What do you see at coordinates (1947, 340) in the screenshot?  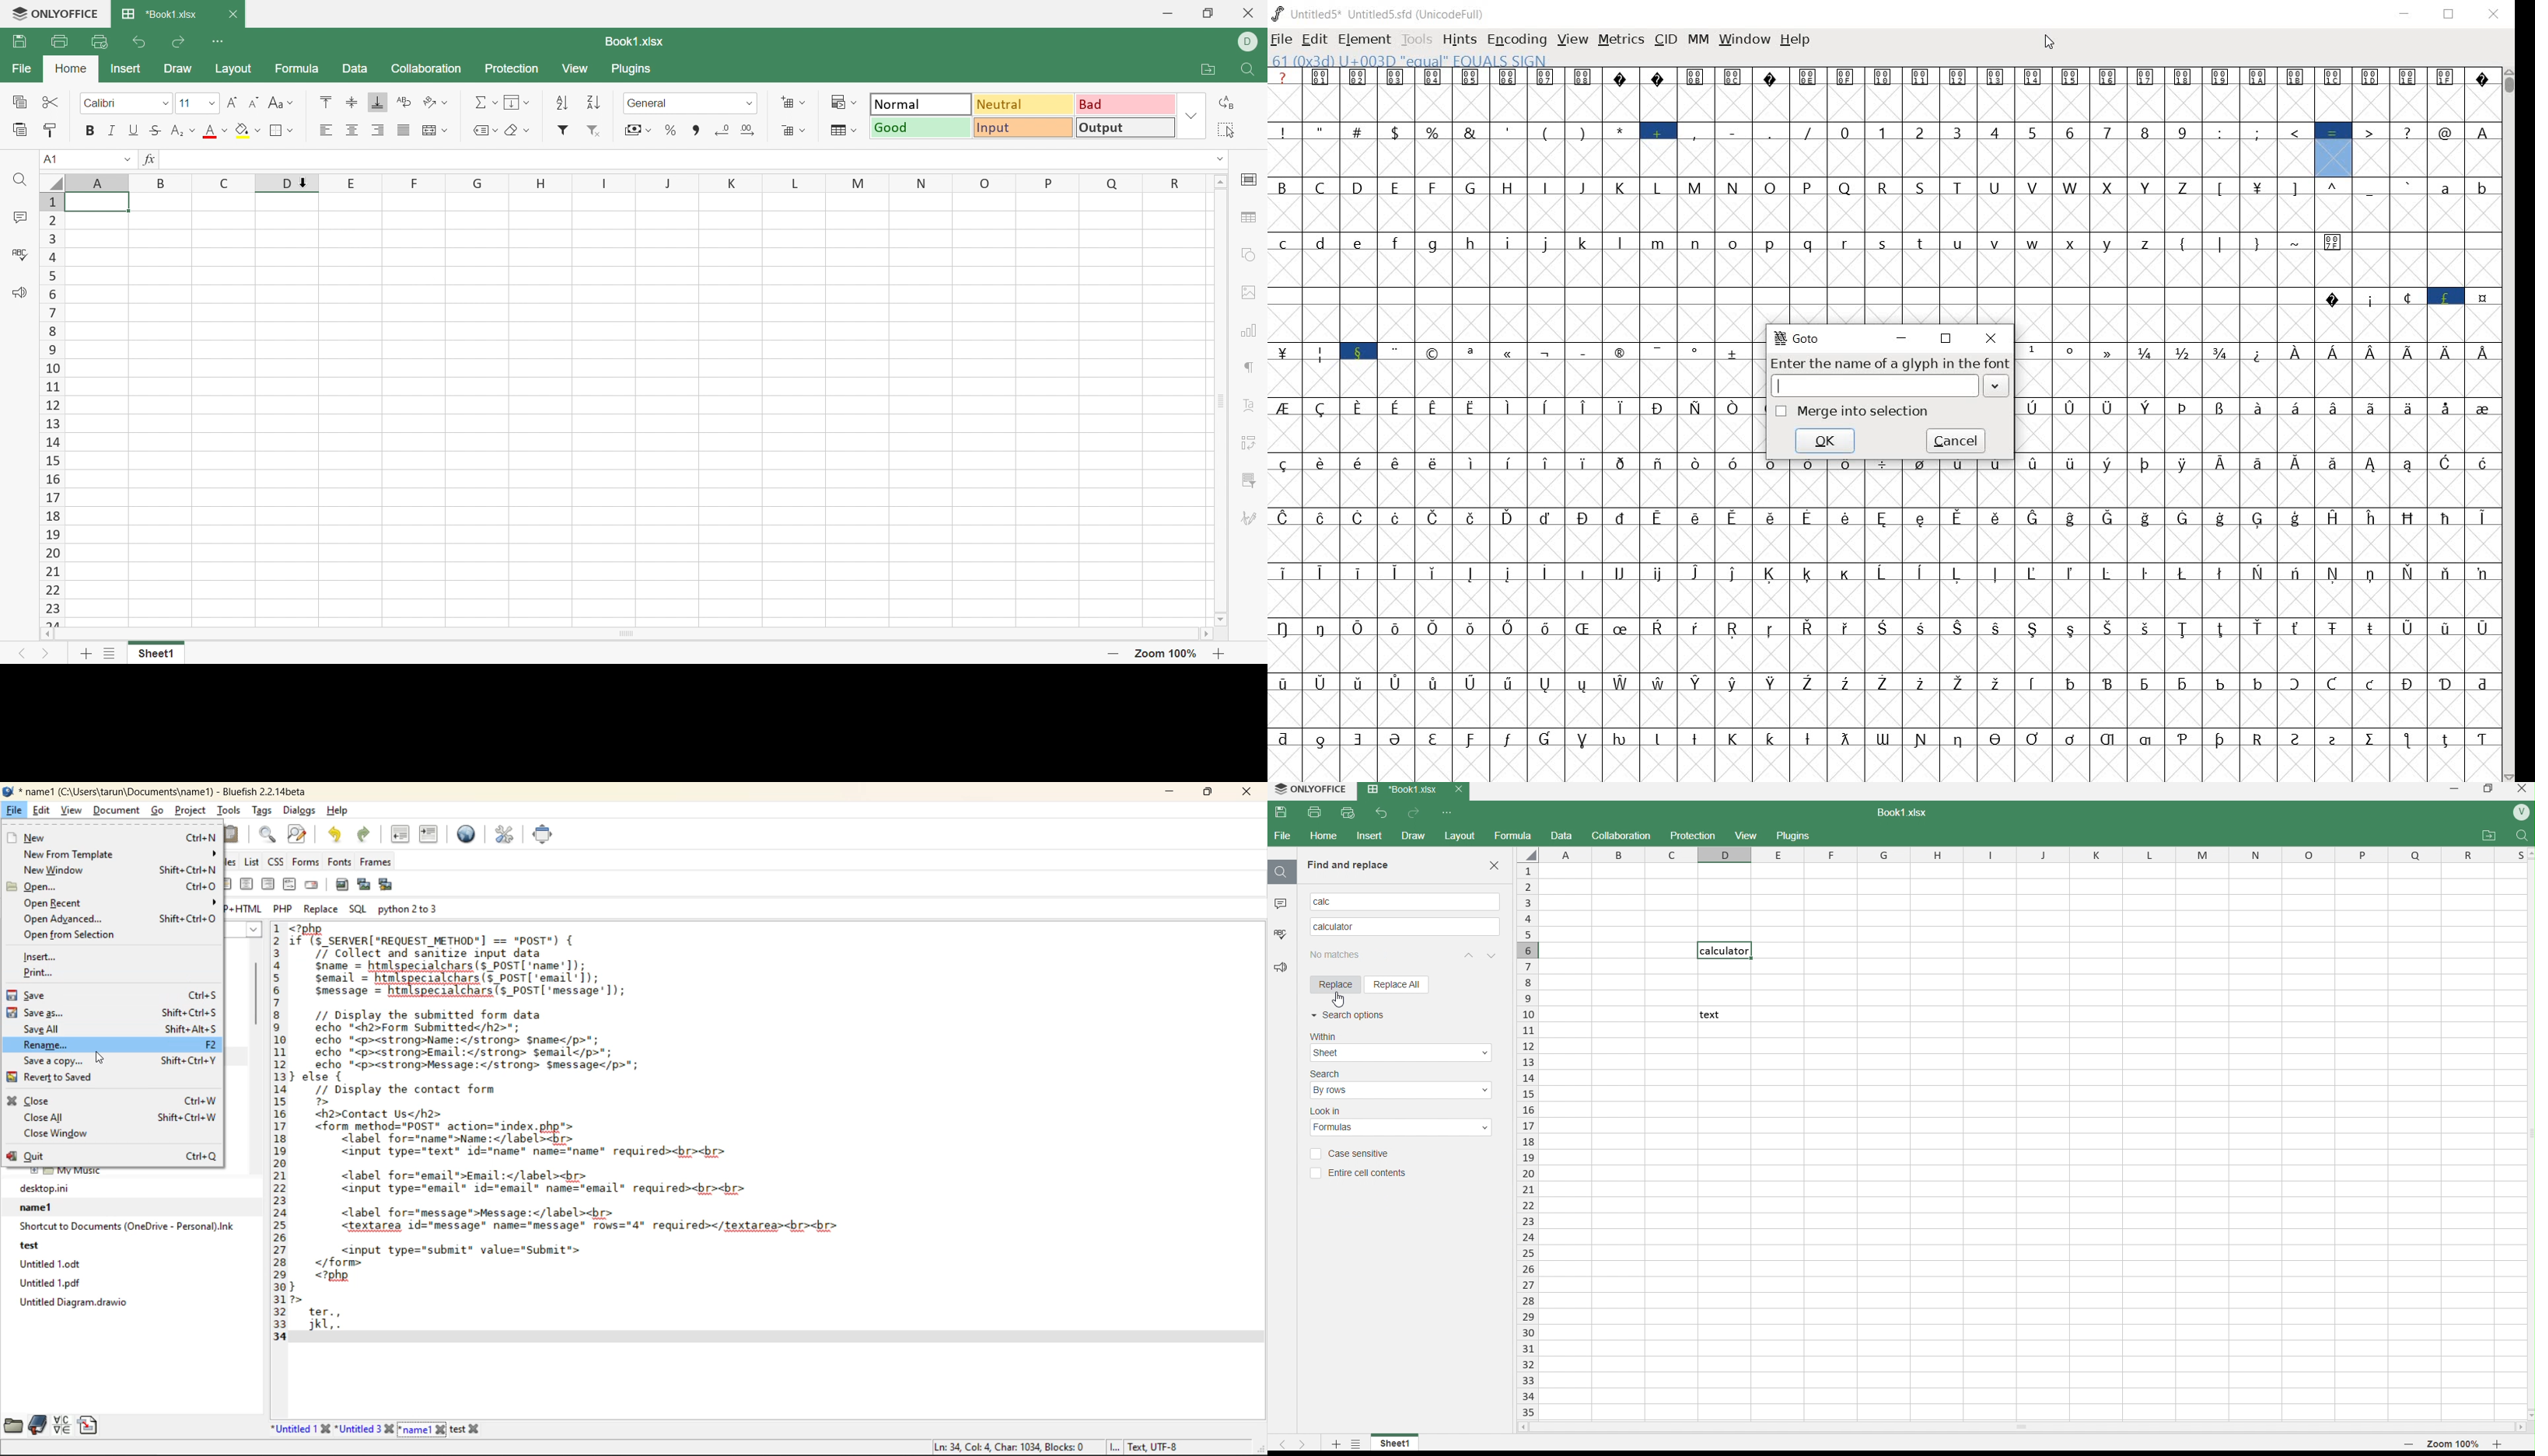 I see `restore down` at bounding box center [1947, 340].